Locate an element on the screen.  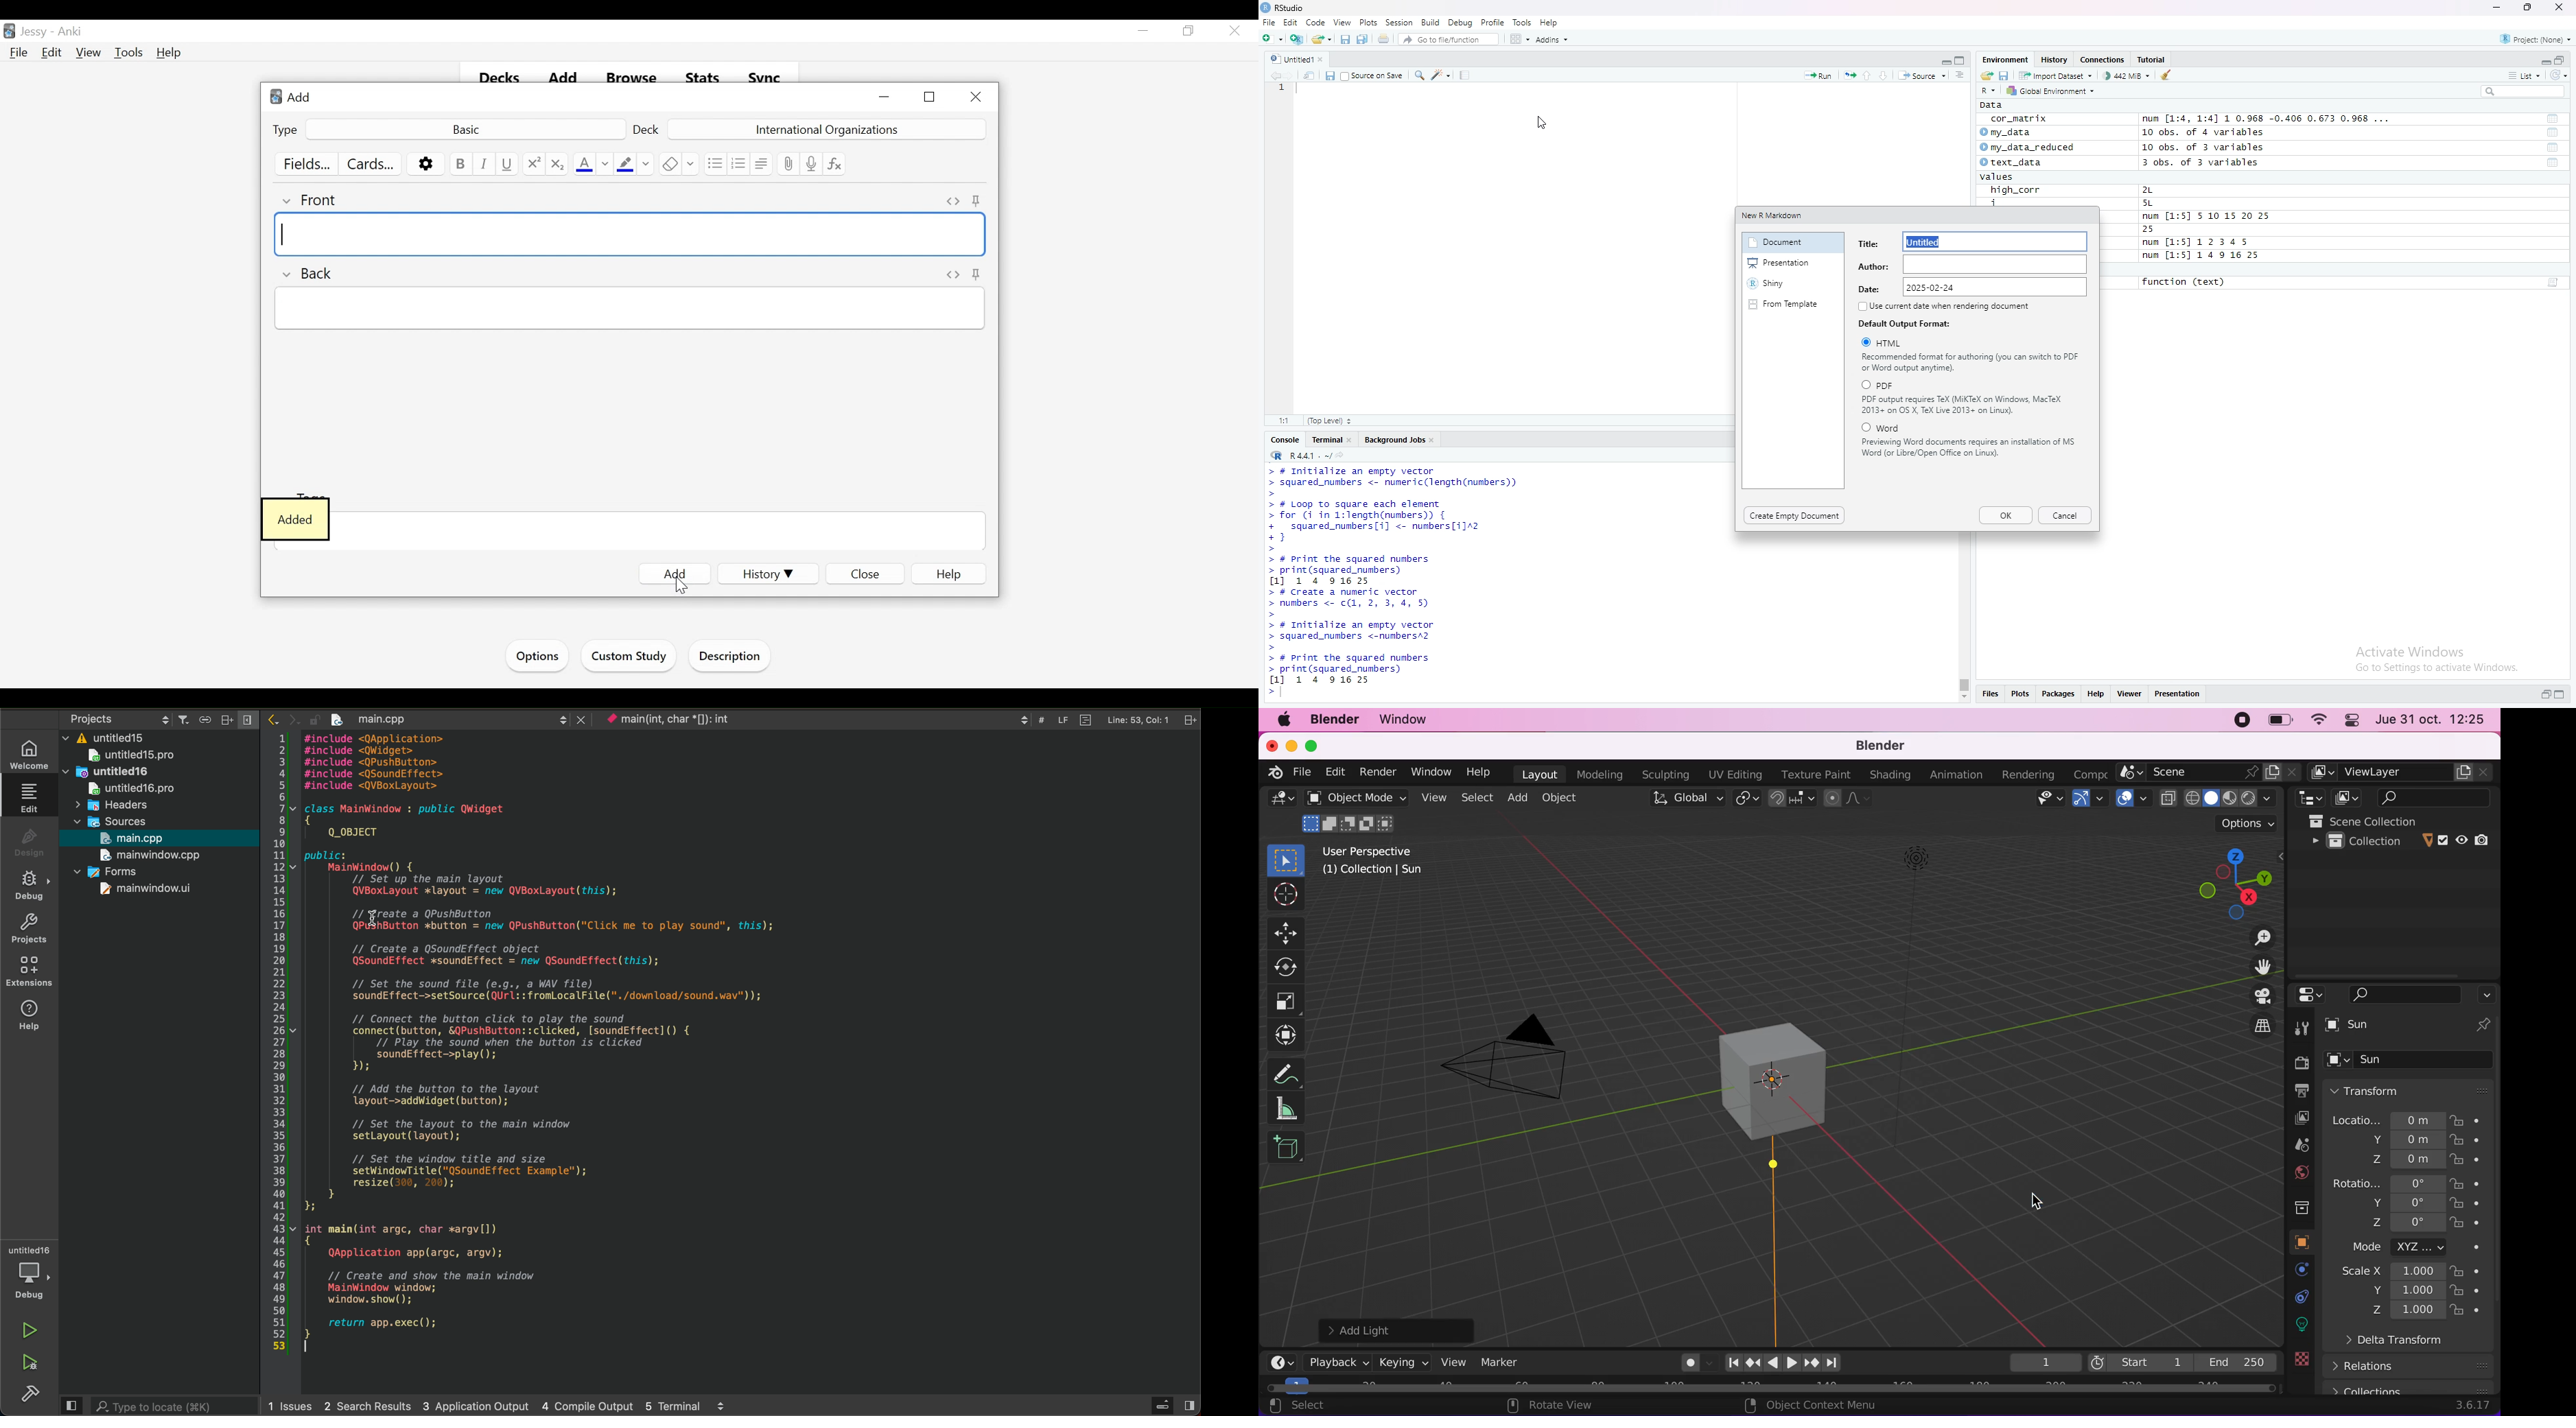
search is located at coordinates (2525, 91).